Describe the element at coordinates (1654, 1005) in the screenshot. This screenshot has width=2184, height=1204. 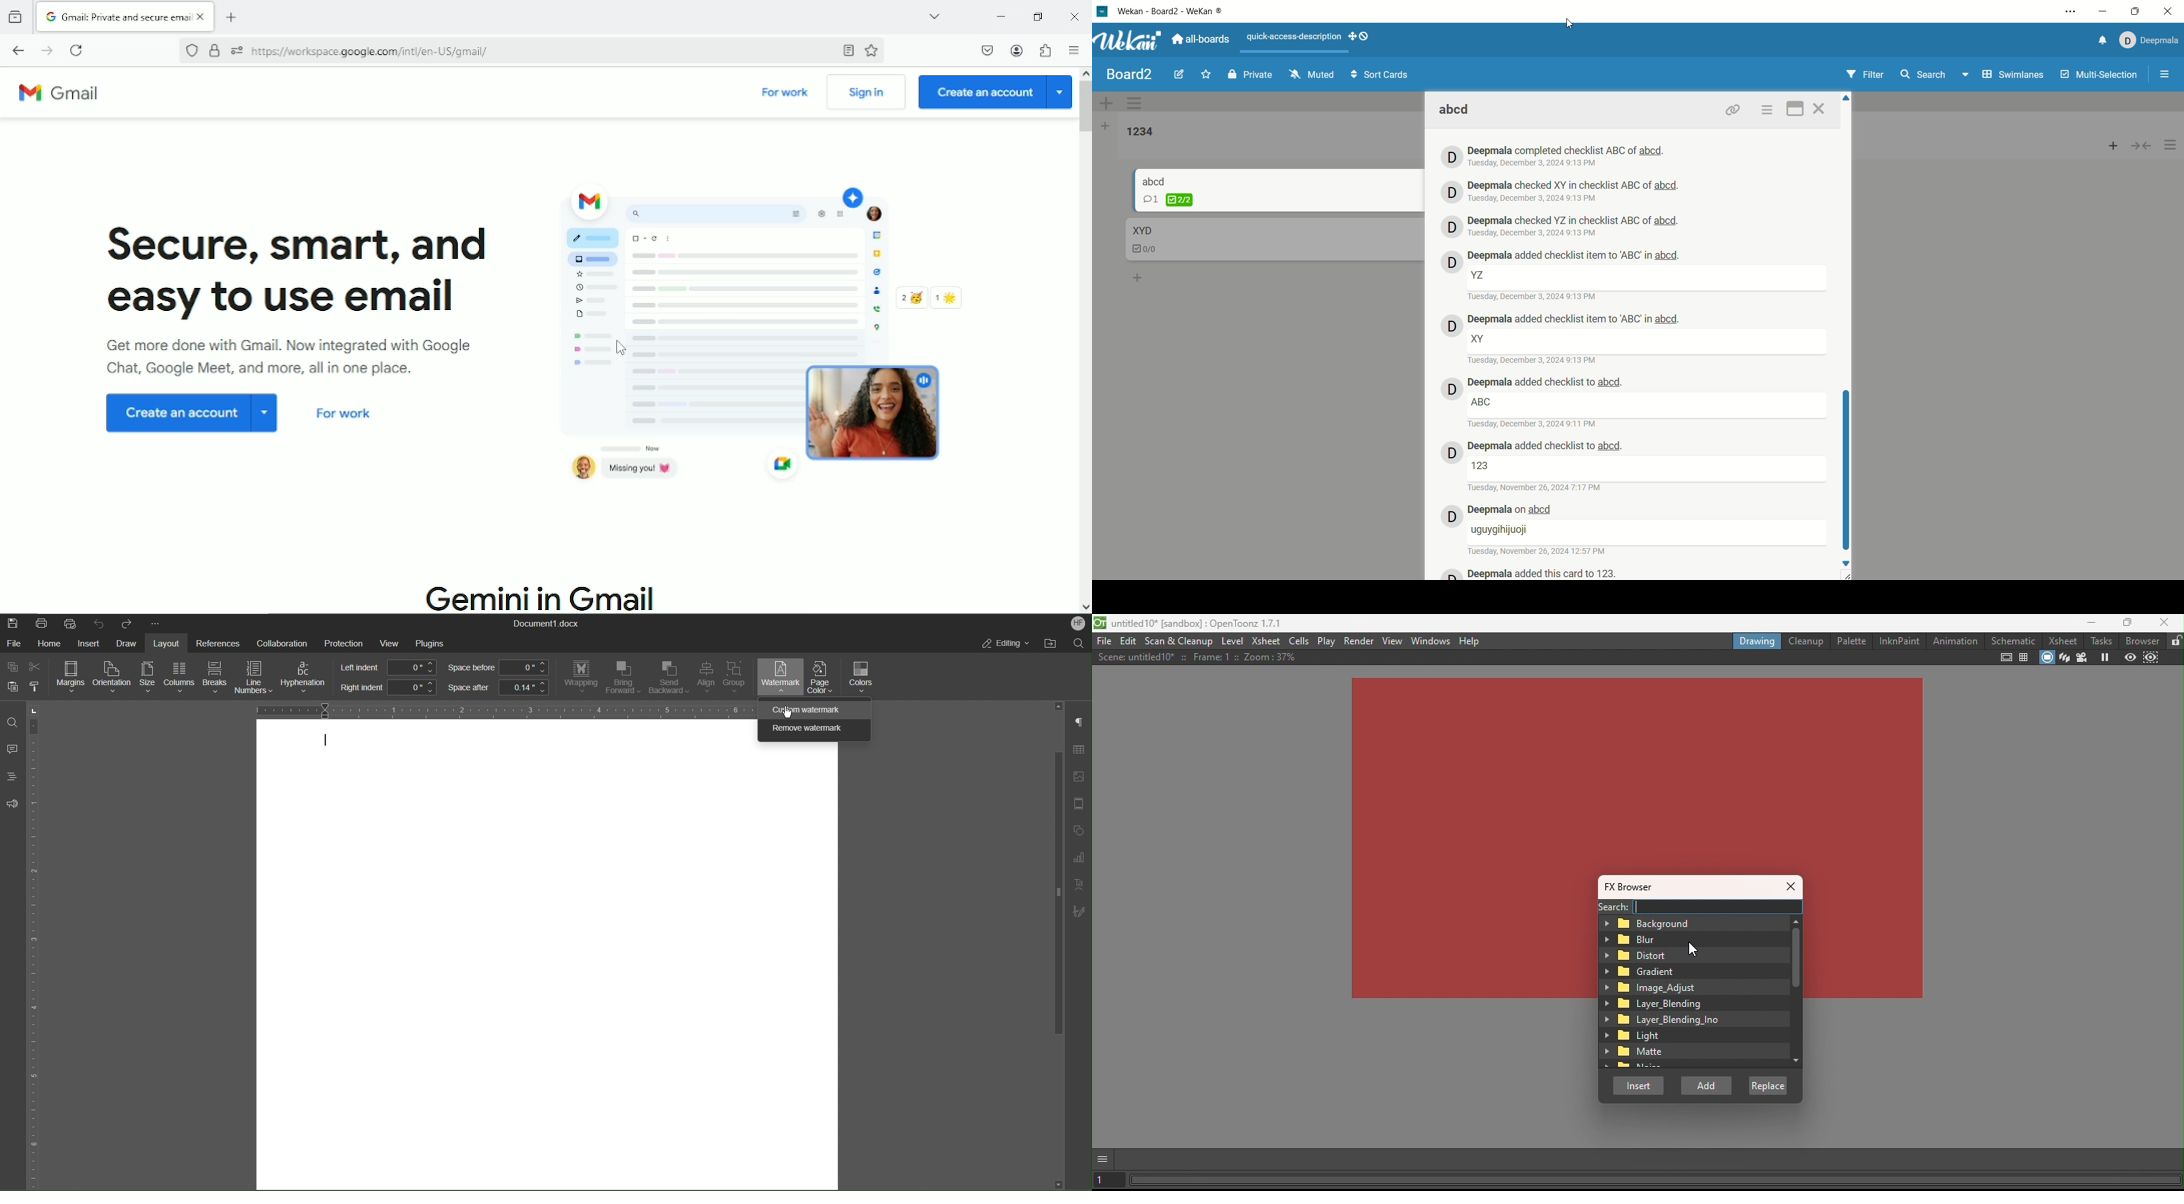
I see `Layer_blending` at that location.